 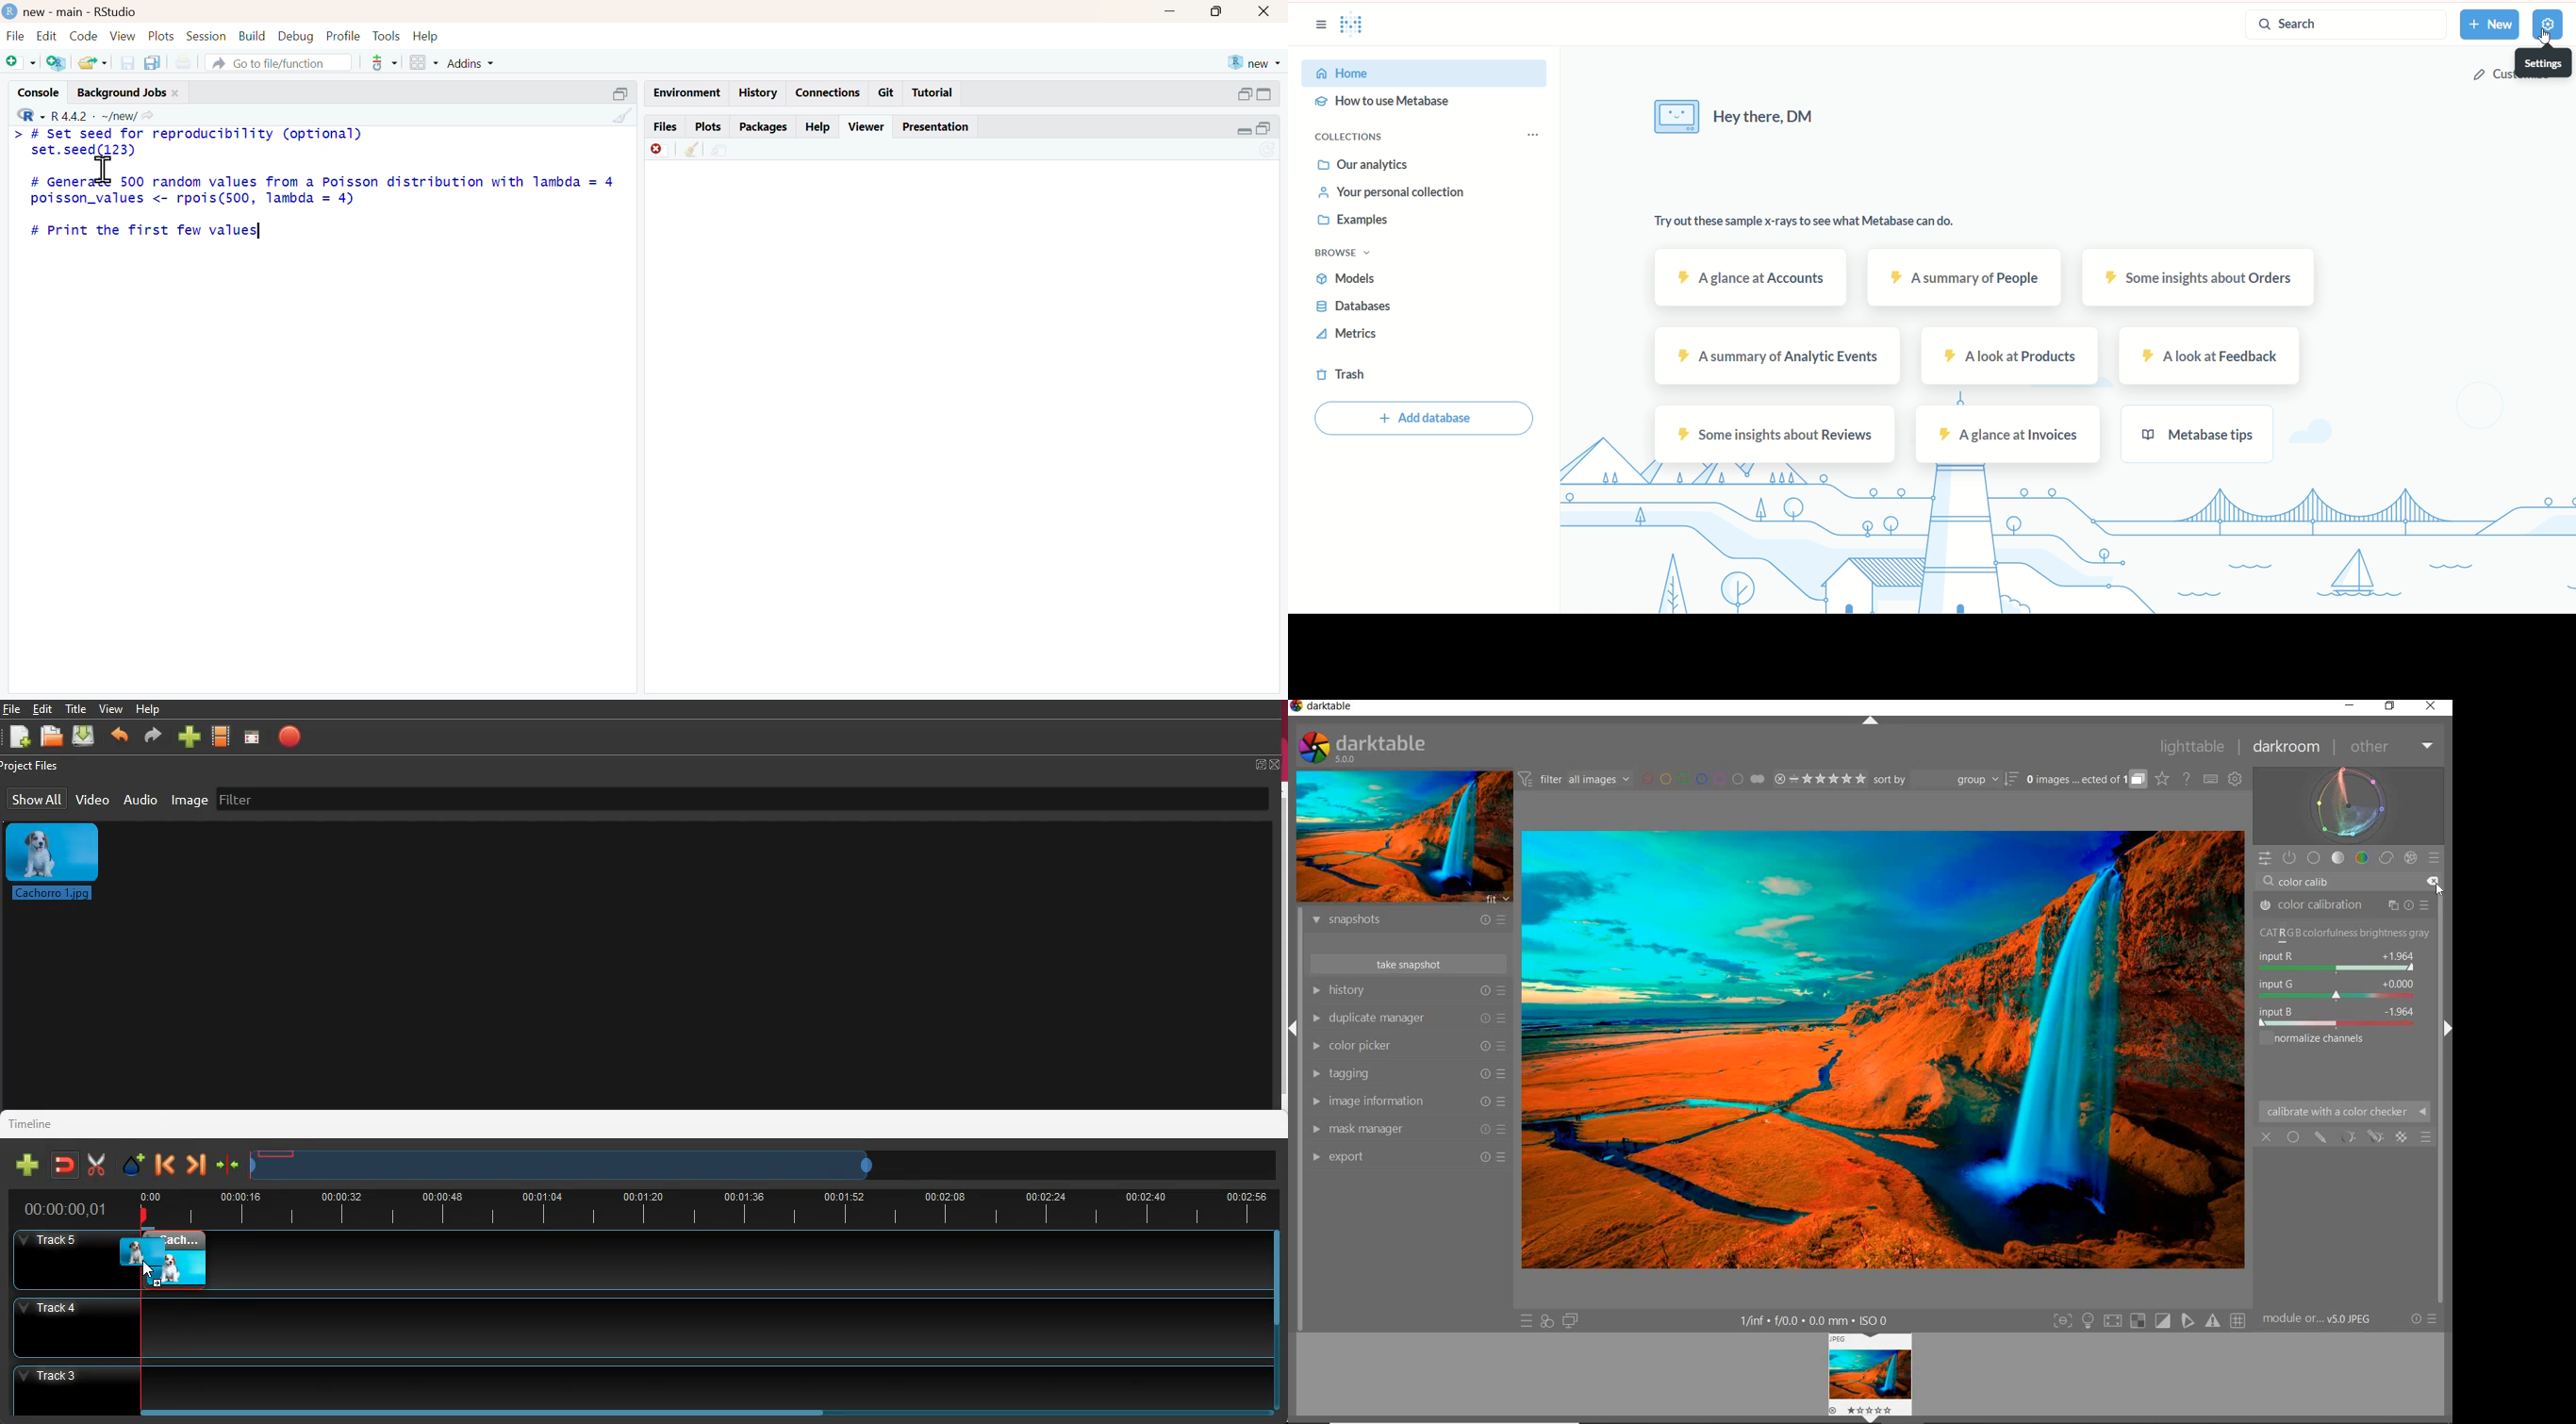 I want to click on view, so click(x=123, y=35).